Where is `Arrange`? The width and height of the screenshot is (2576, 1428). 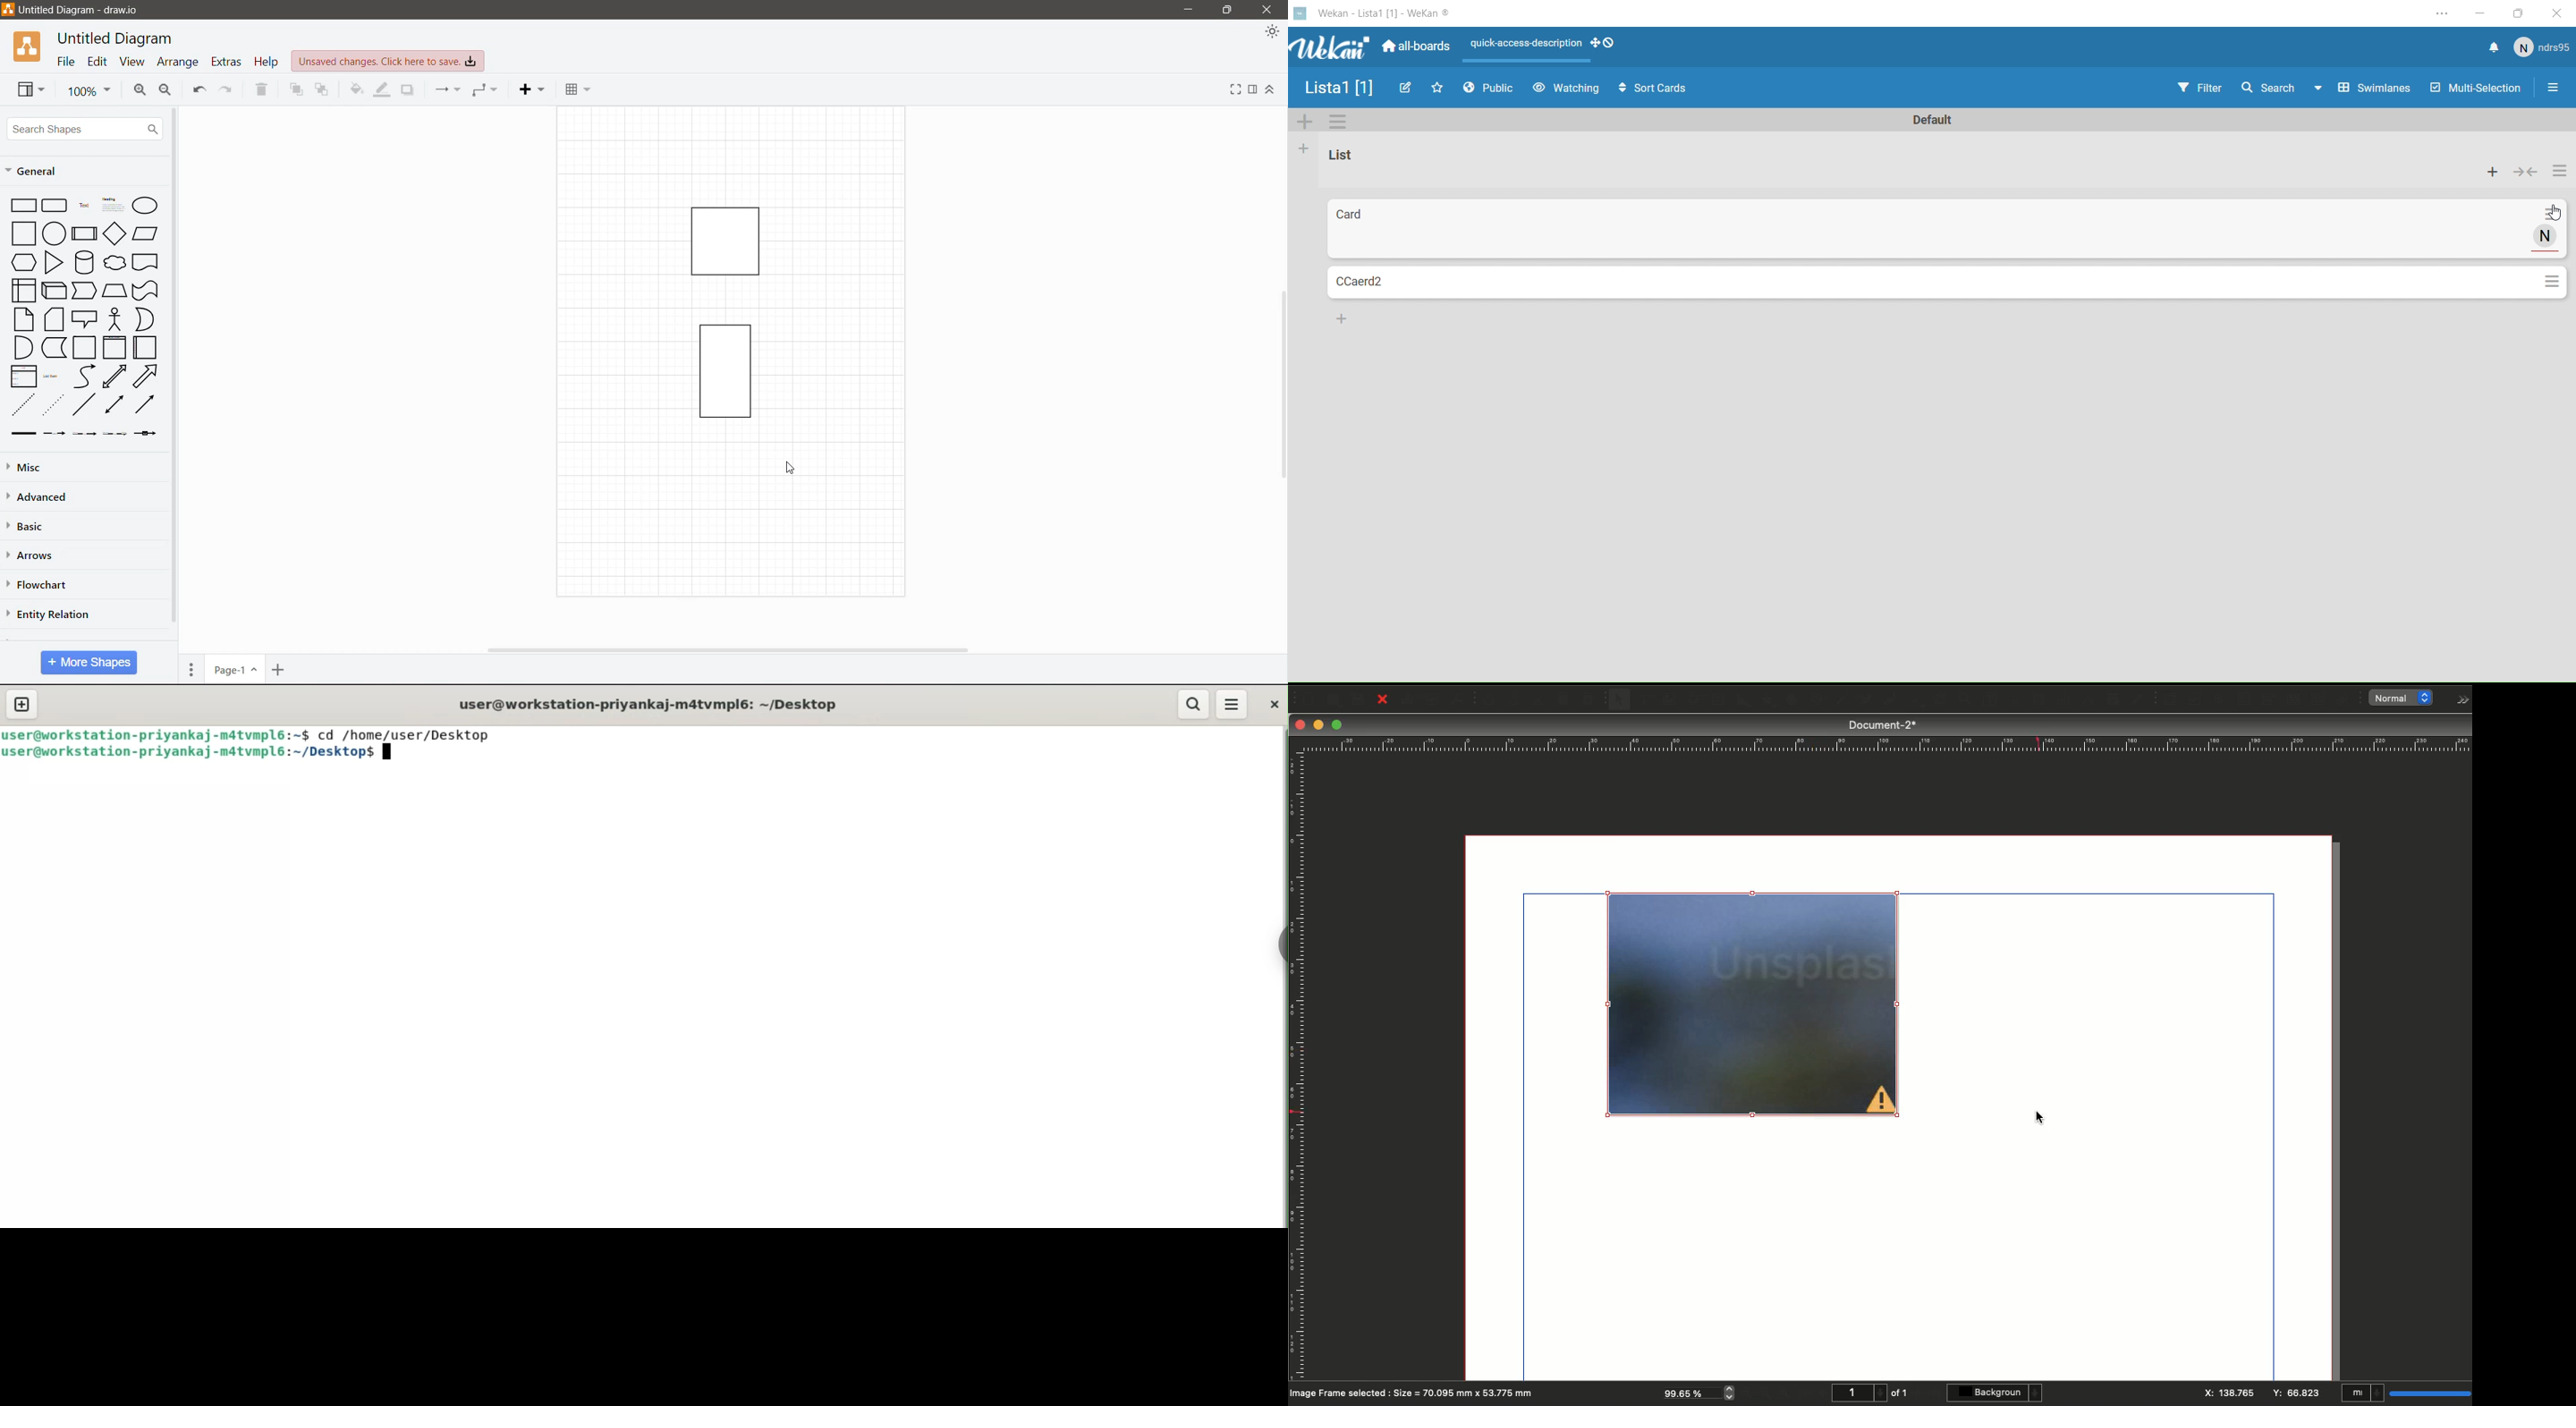
Arrange is located at coordinates (179, 61).